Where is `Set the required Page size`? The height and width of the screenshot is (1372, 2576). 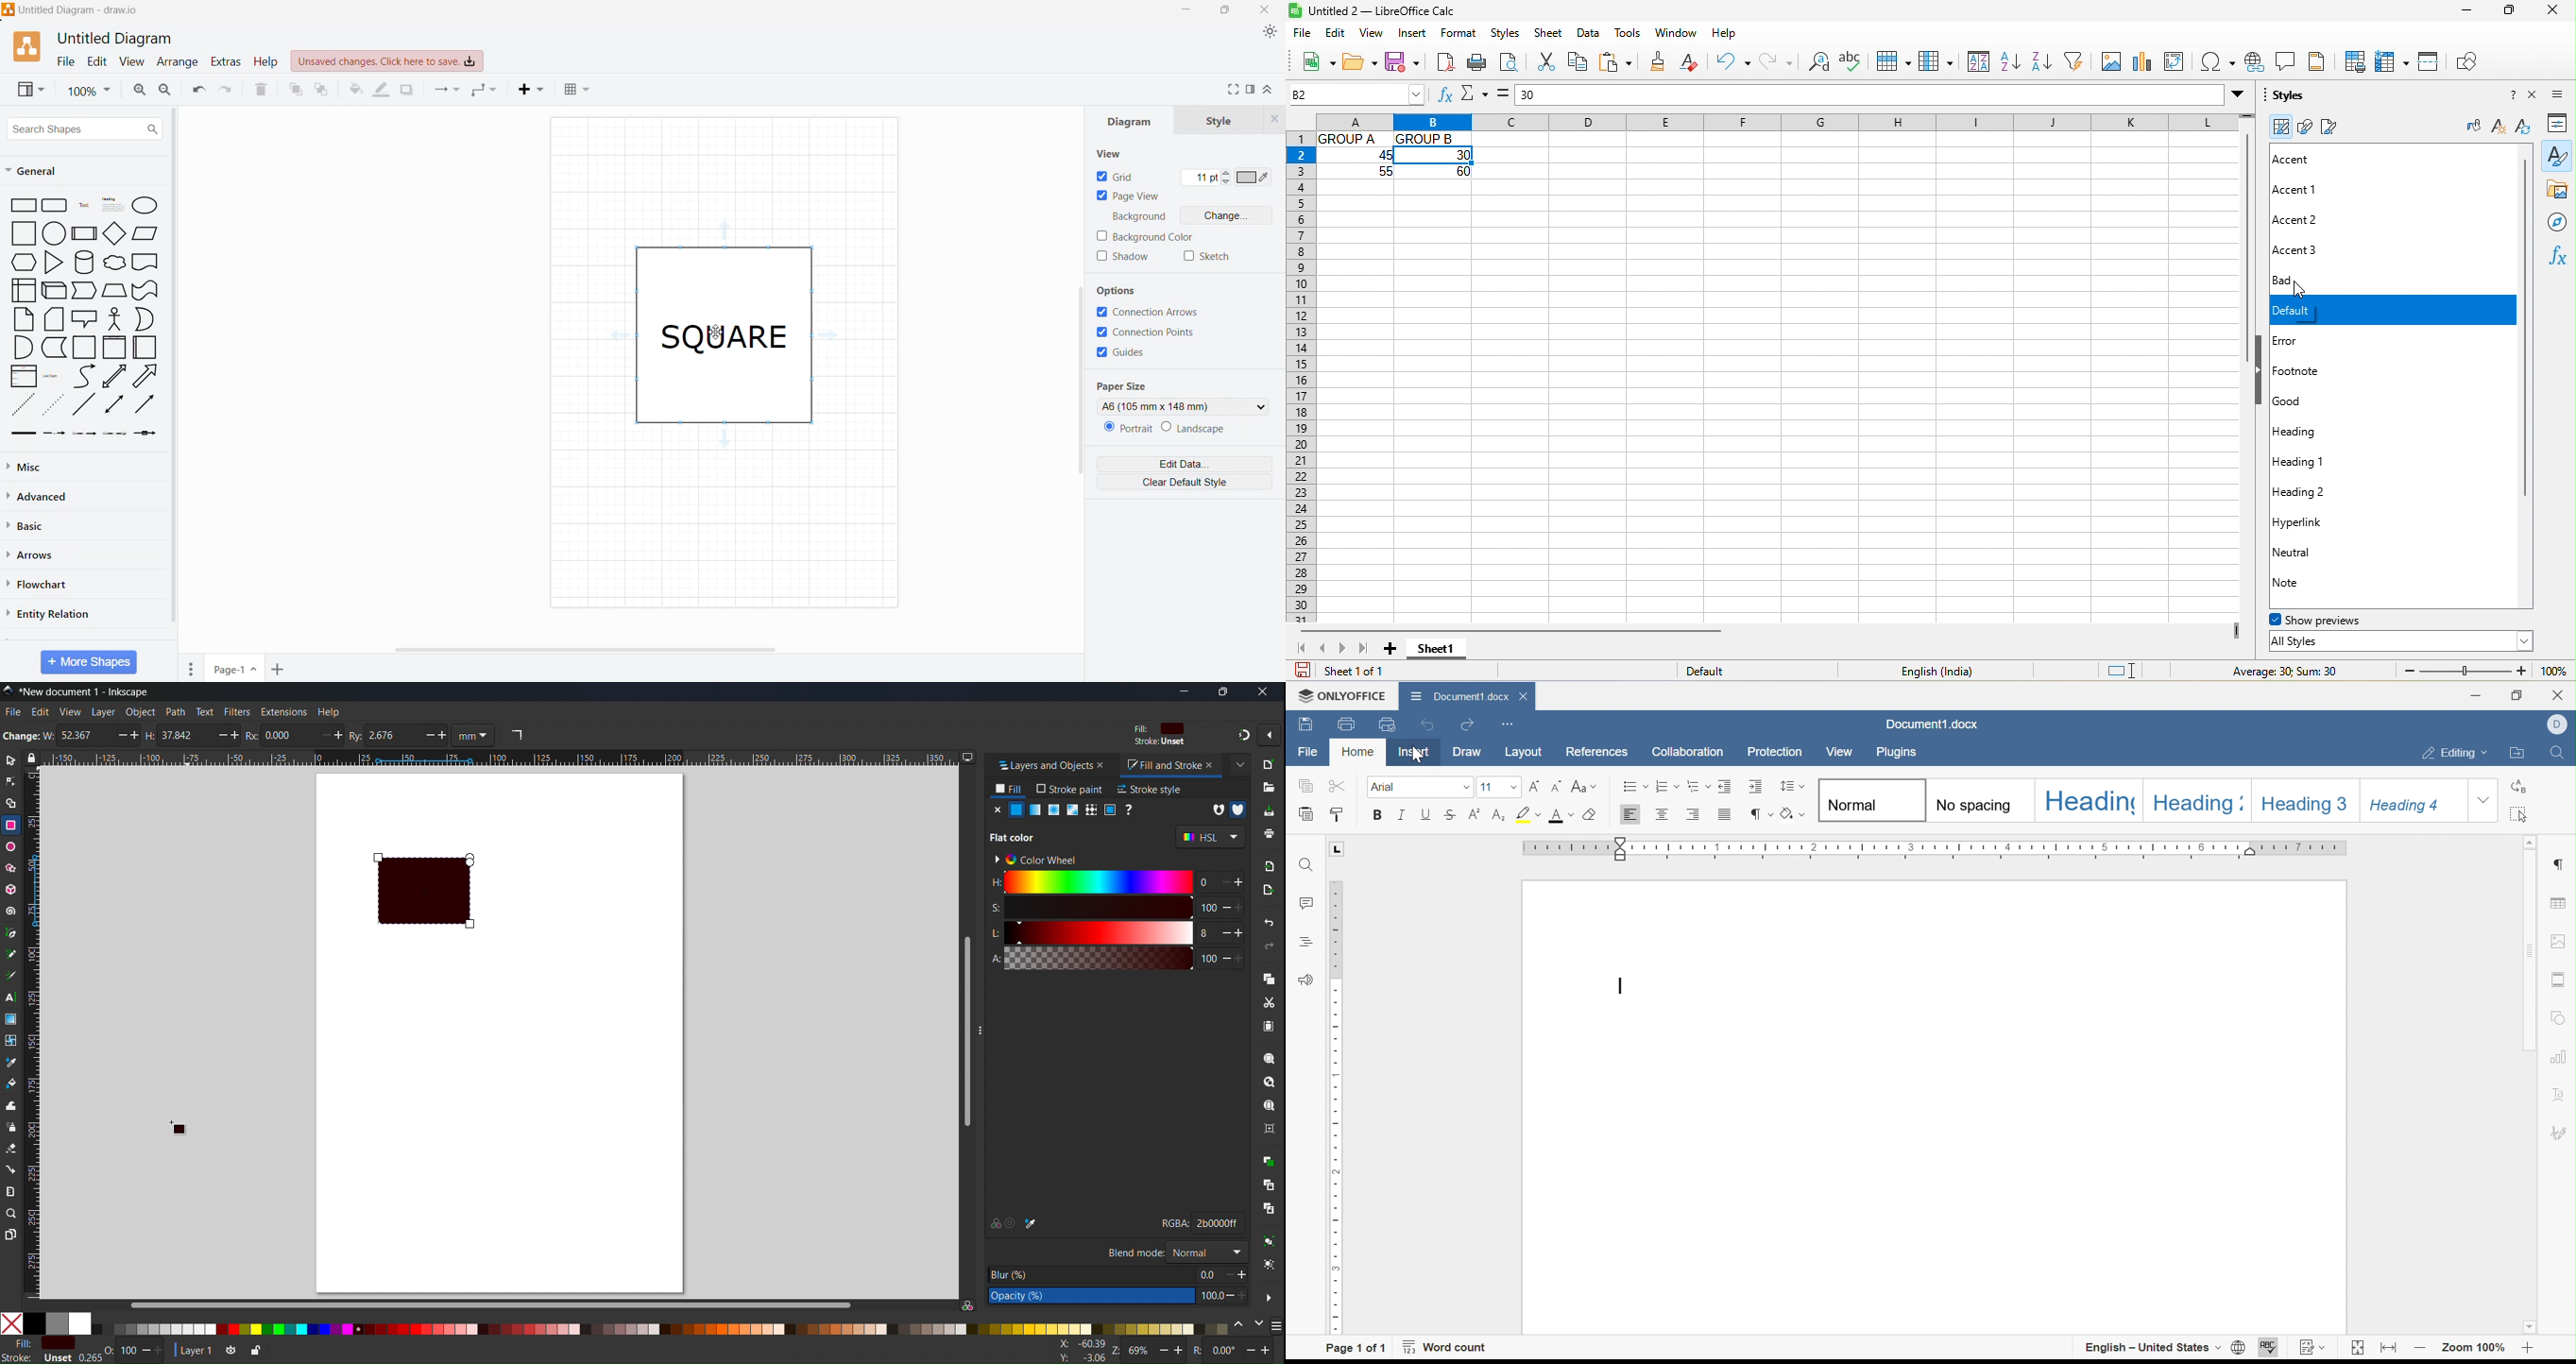 Set the required Page size is located at coordinates (1183, 406).